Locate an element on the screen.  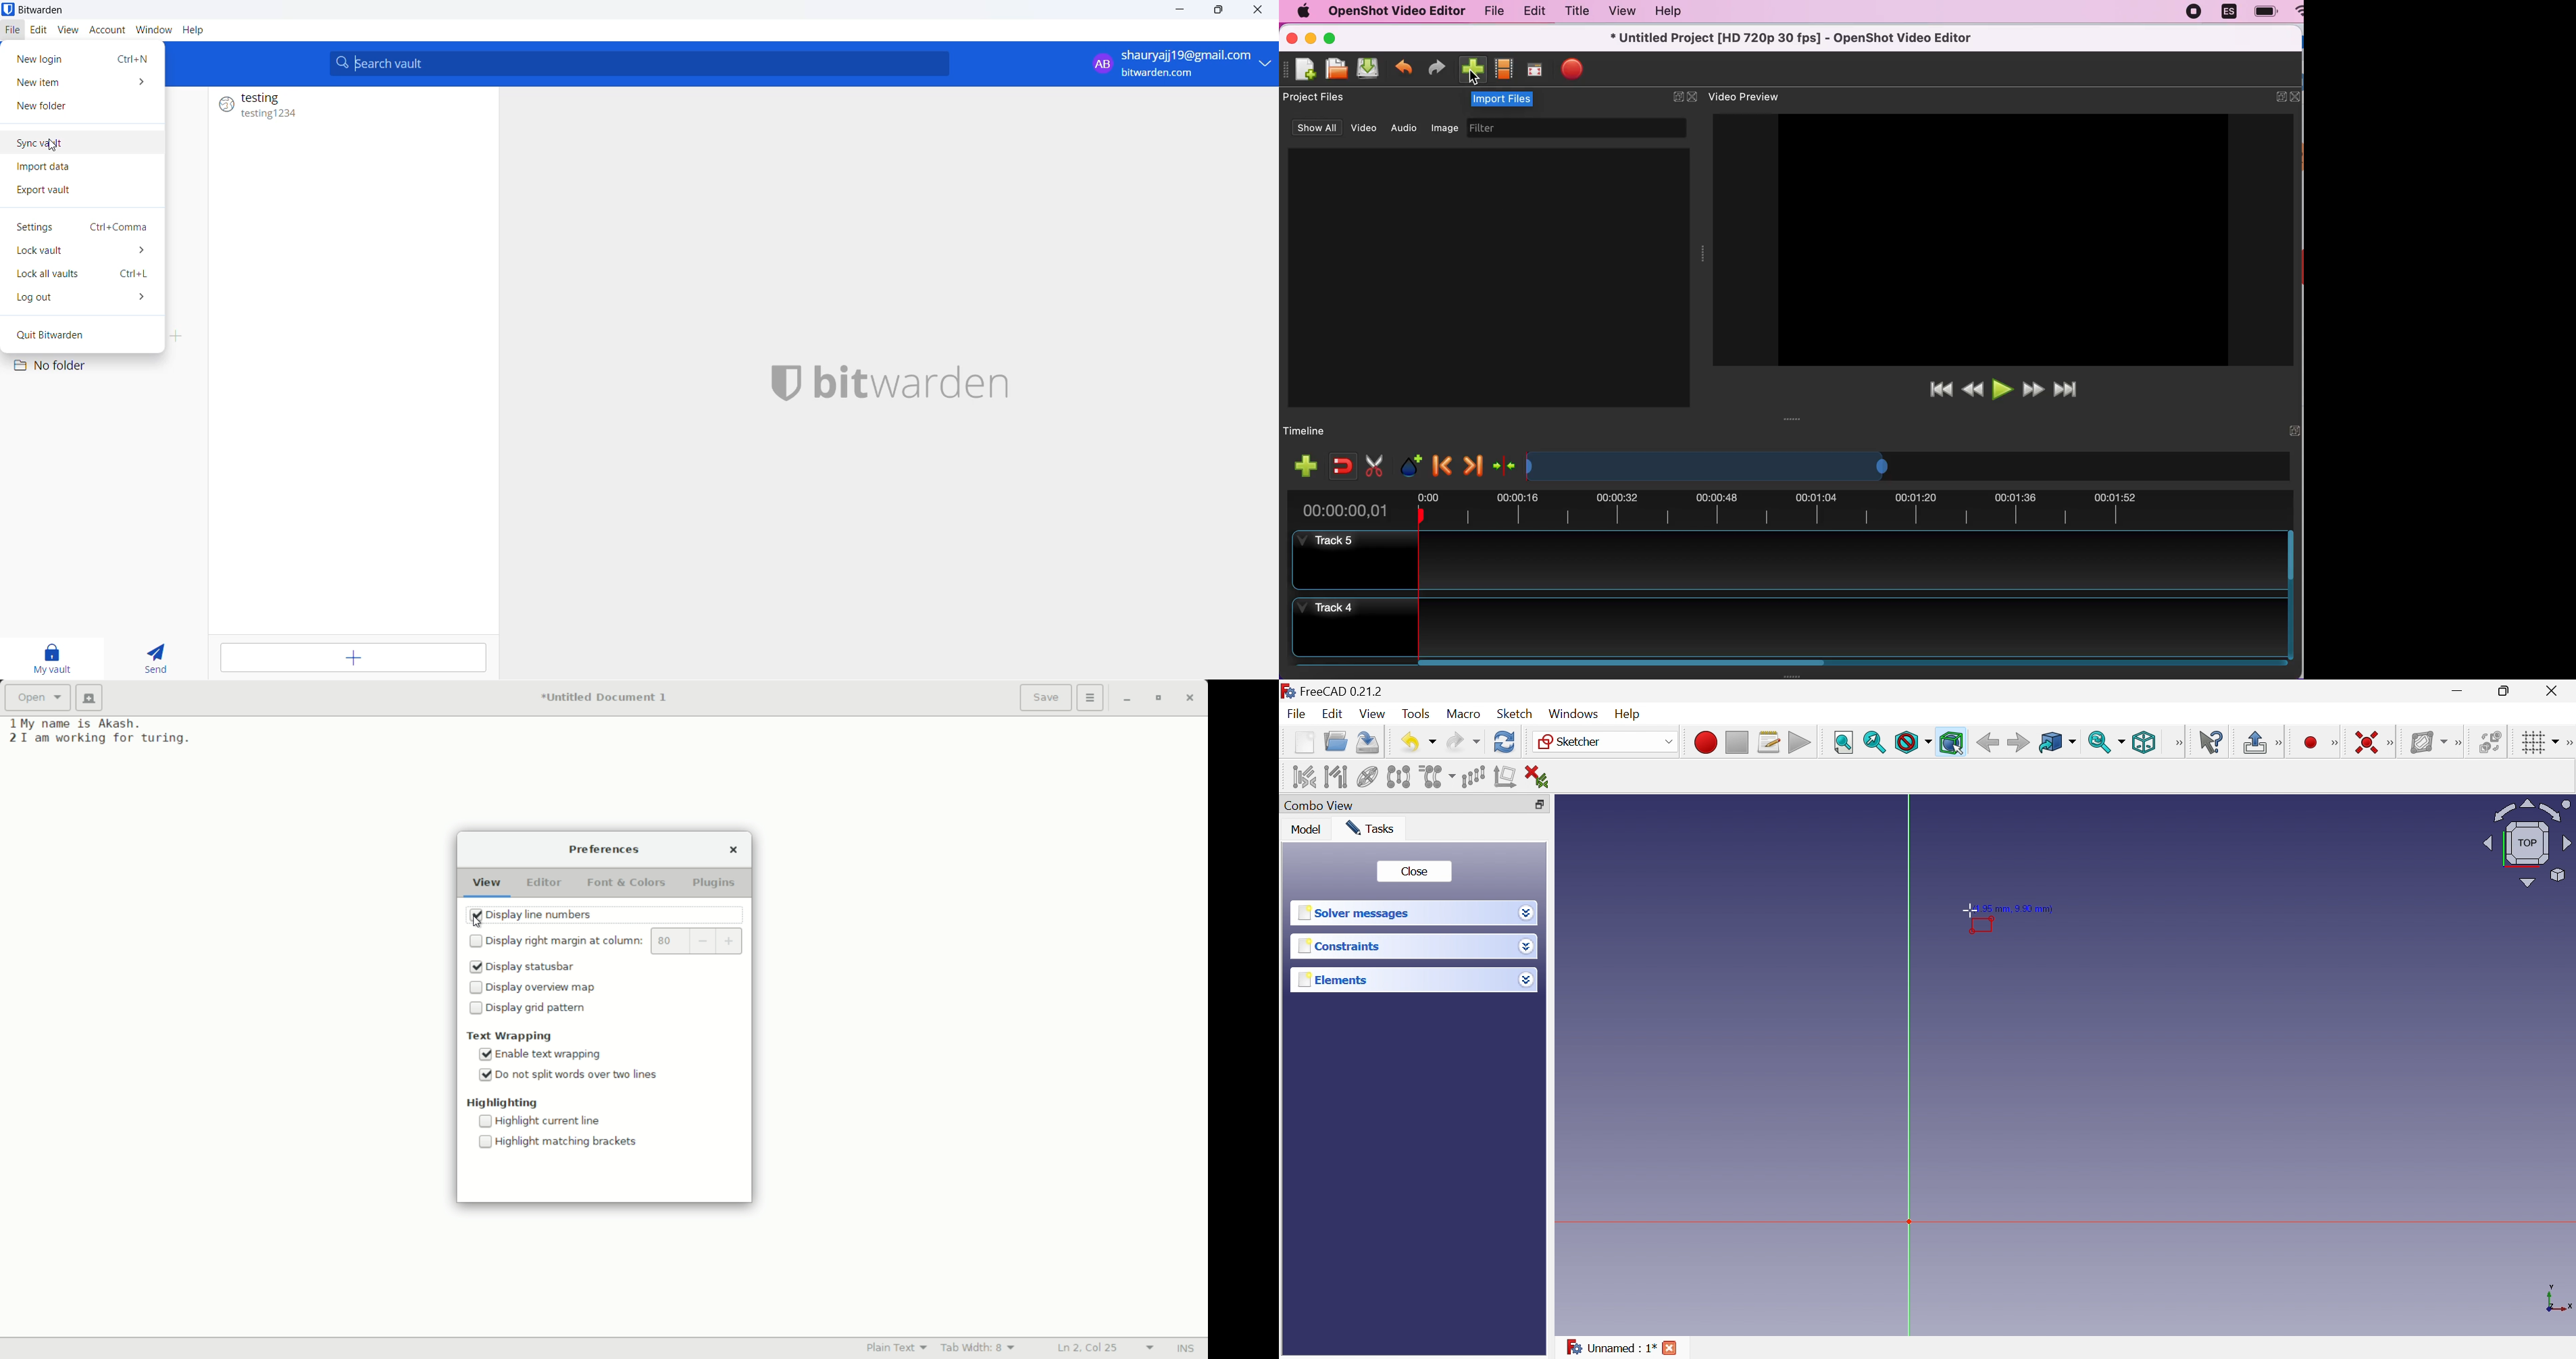
export vault is located at coordinates (86, 192).